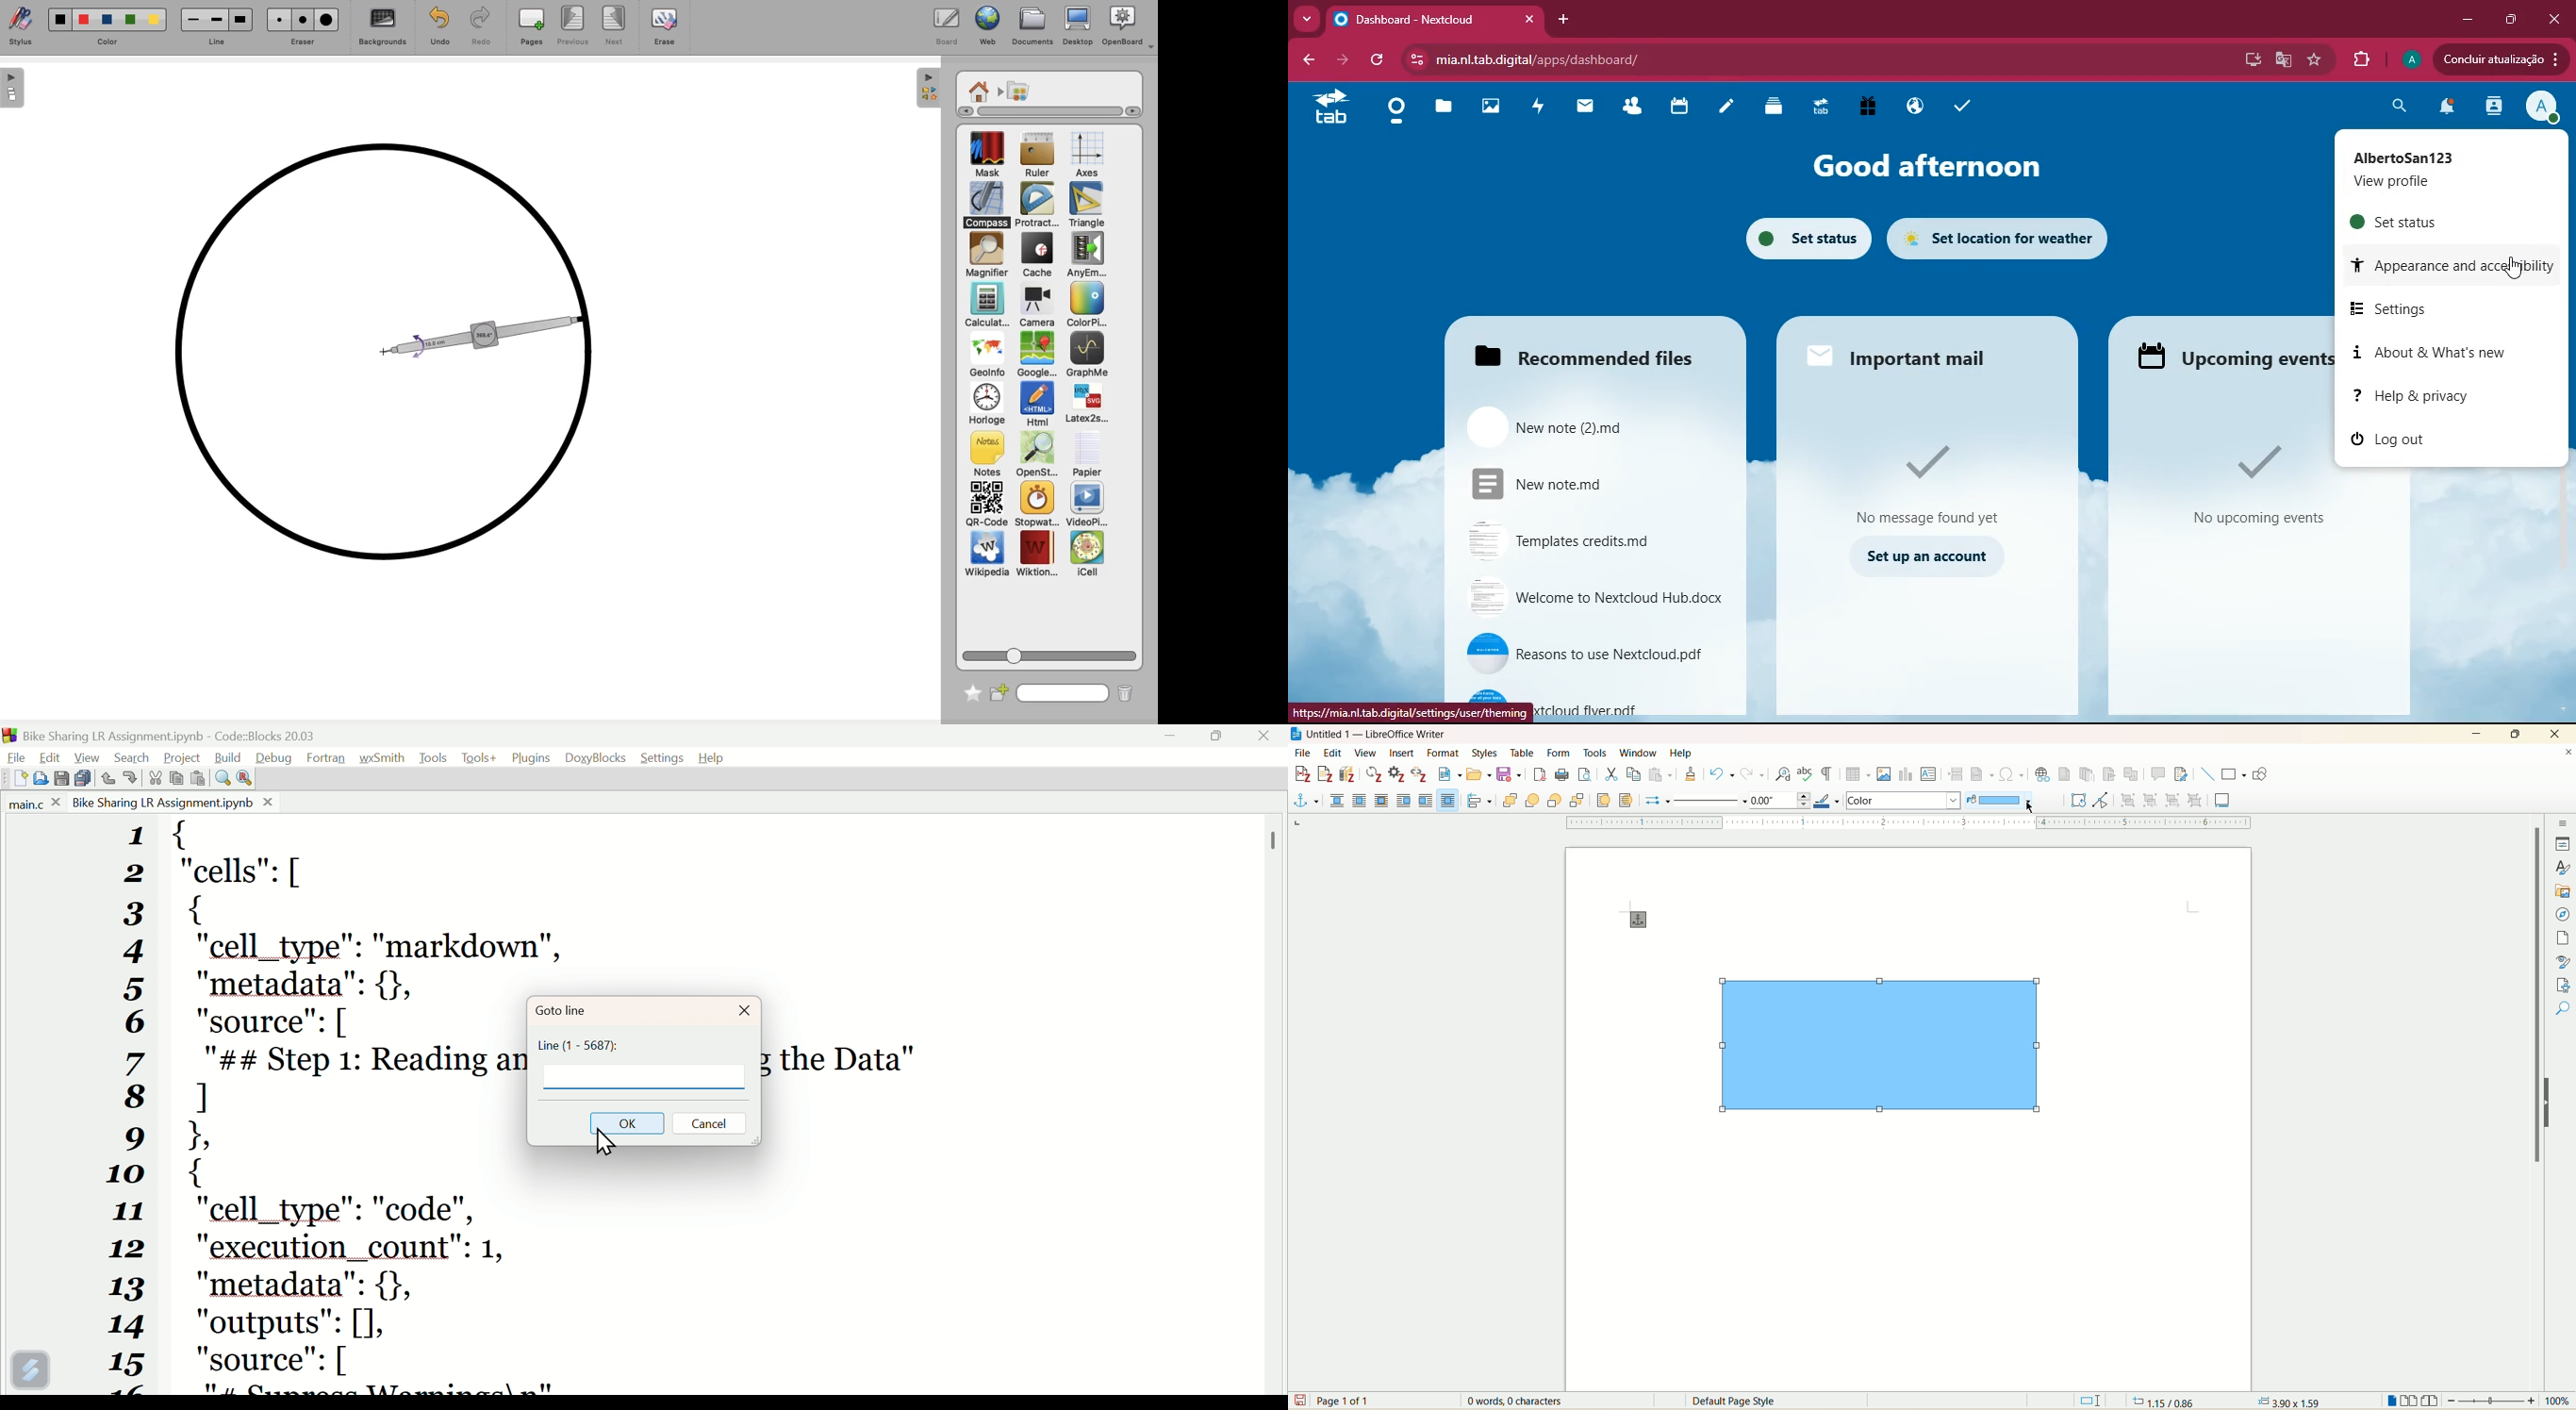  I want to click on print preview, so click(1584, 776).